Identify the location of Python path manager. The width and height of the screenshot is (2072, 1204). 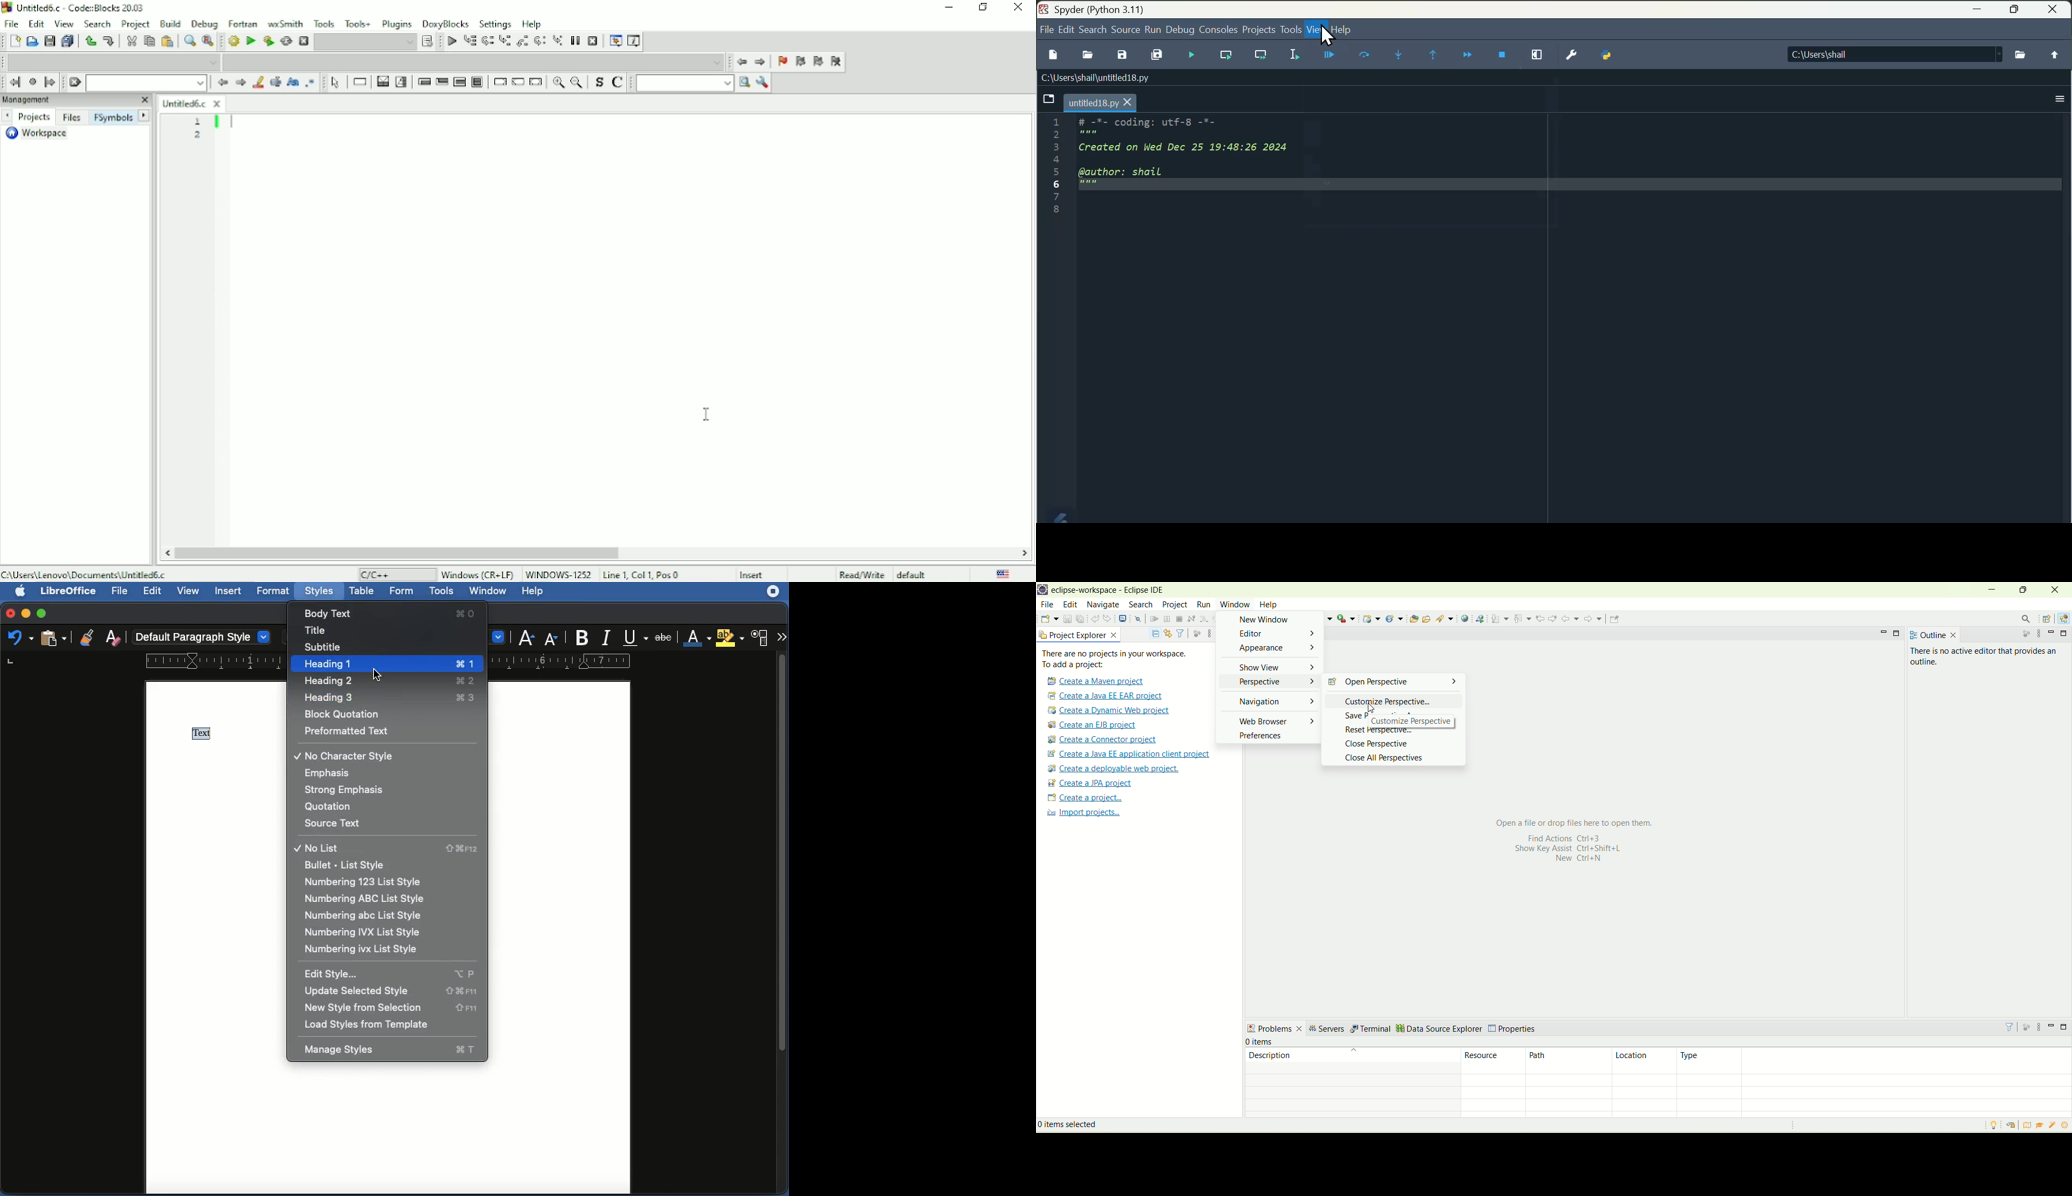
(1604, 57).